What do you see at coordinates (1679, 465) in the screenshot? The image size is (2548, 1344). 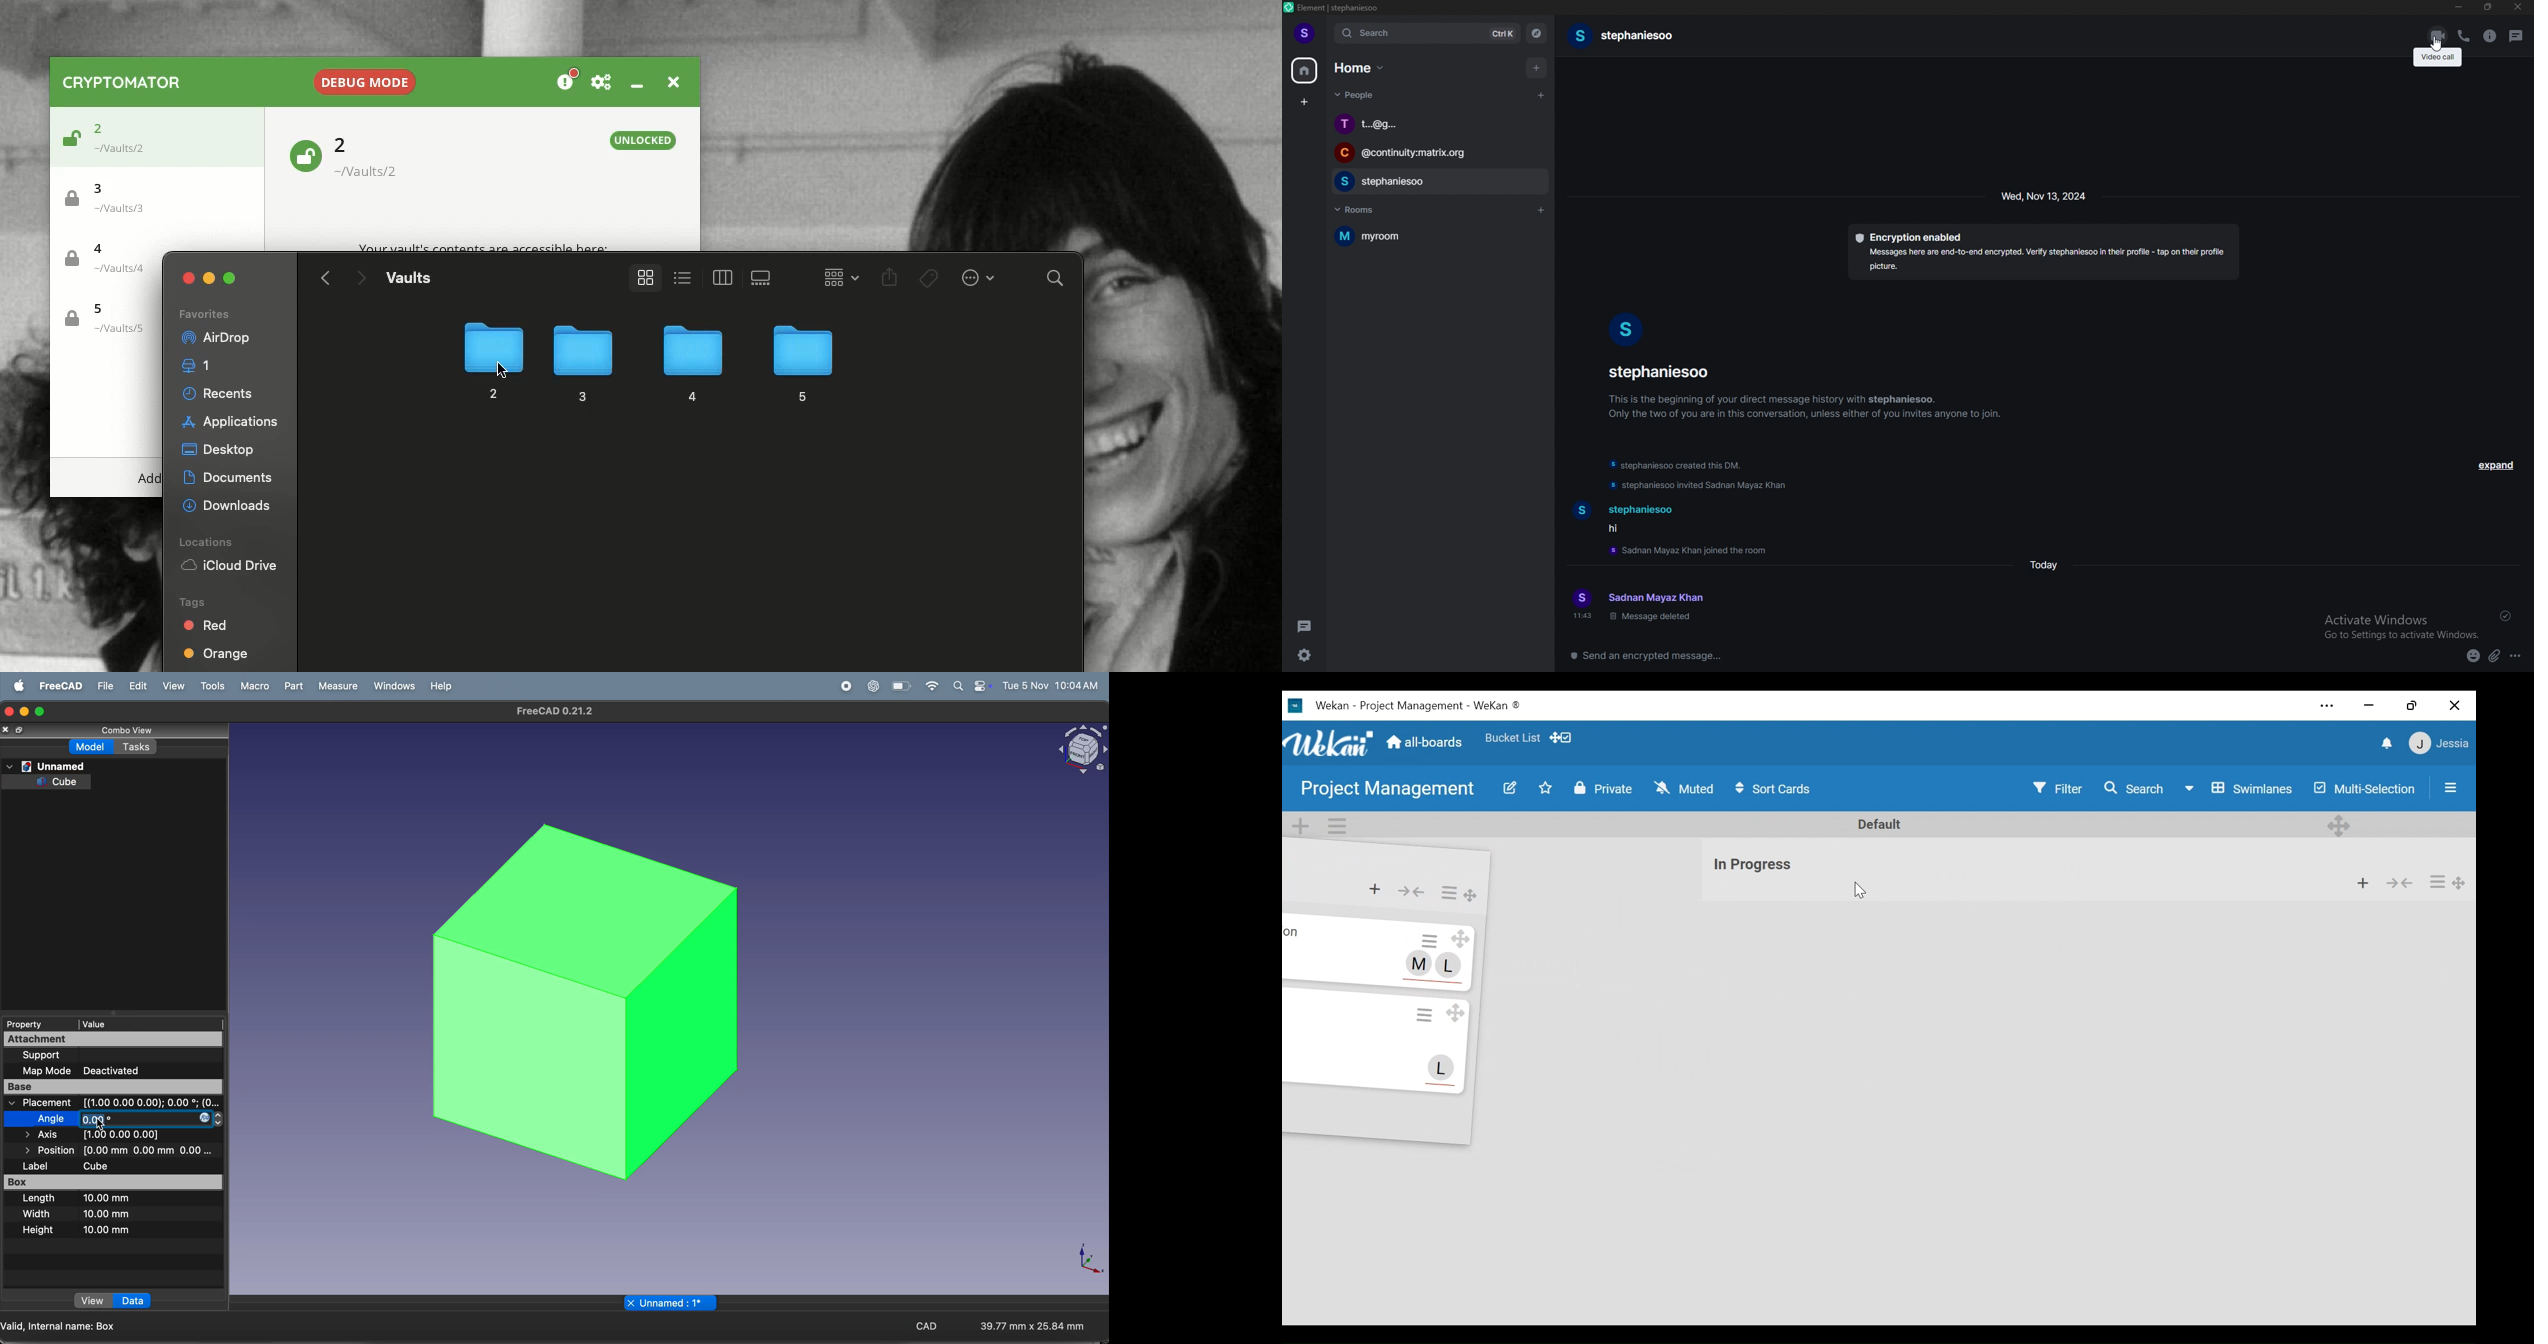 I see `update` at bounding box center [1679, 465].